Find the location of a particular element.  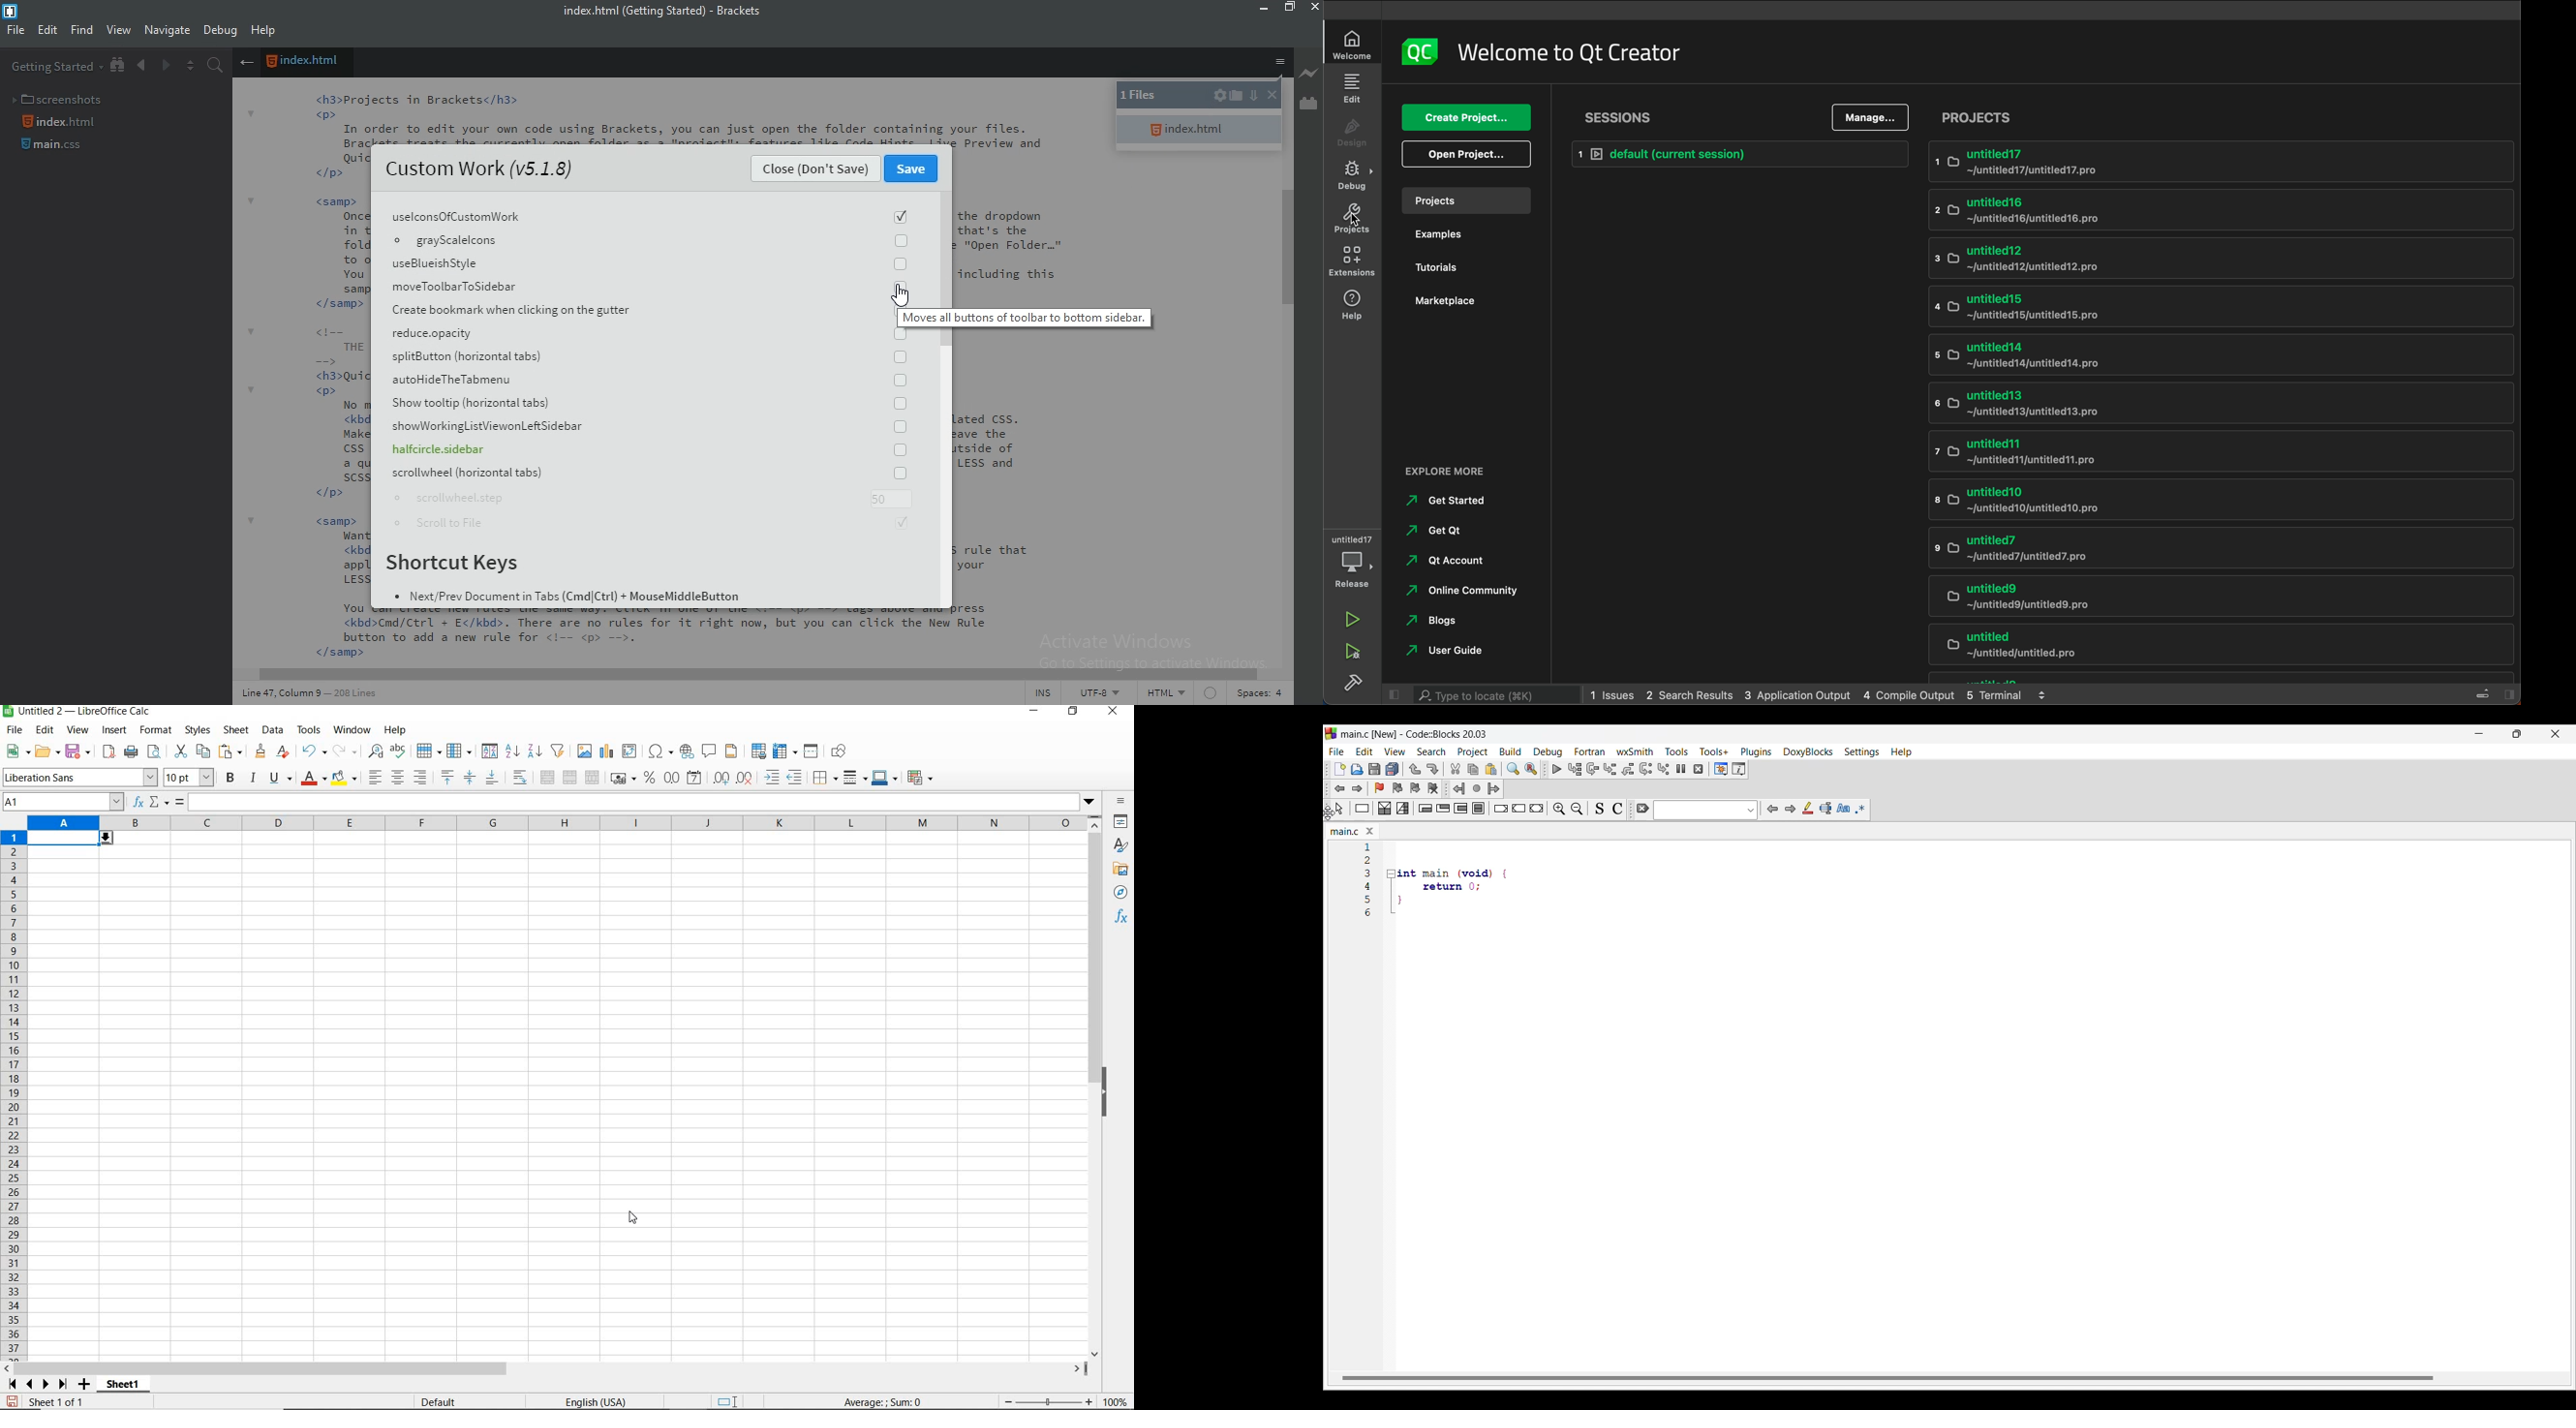

autofilter is located at coordinates (557, 751).